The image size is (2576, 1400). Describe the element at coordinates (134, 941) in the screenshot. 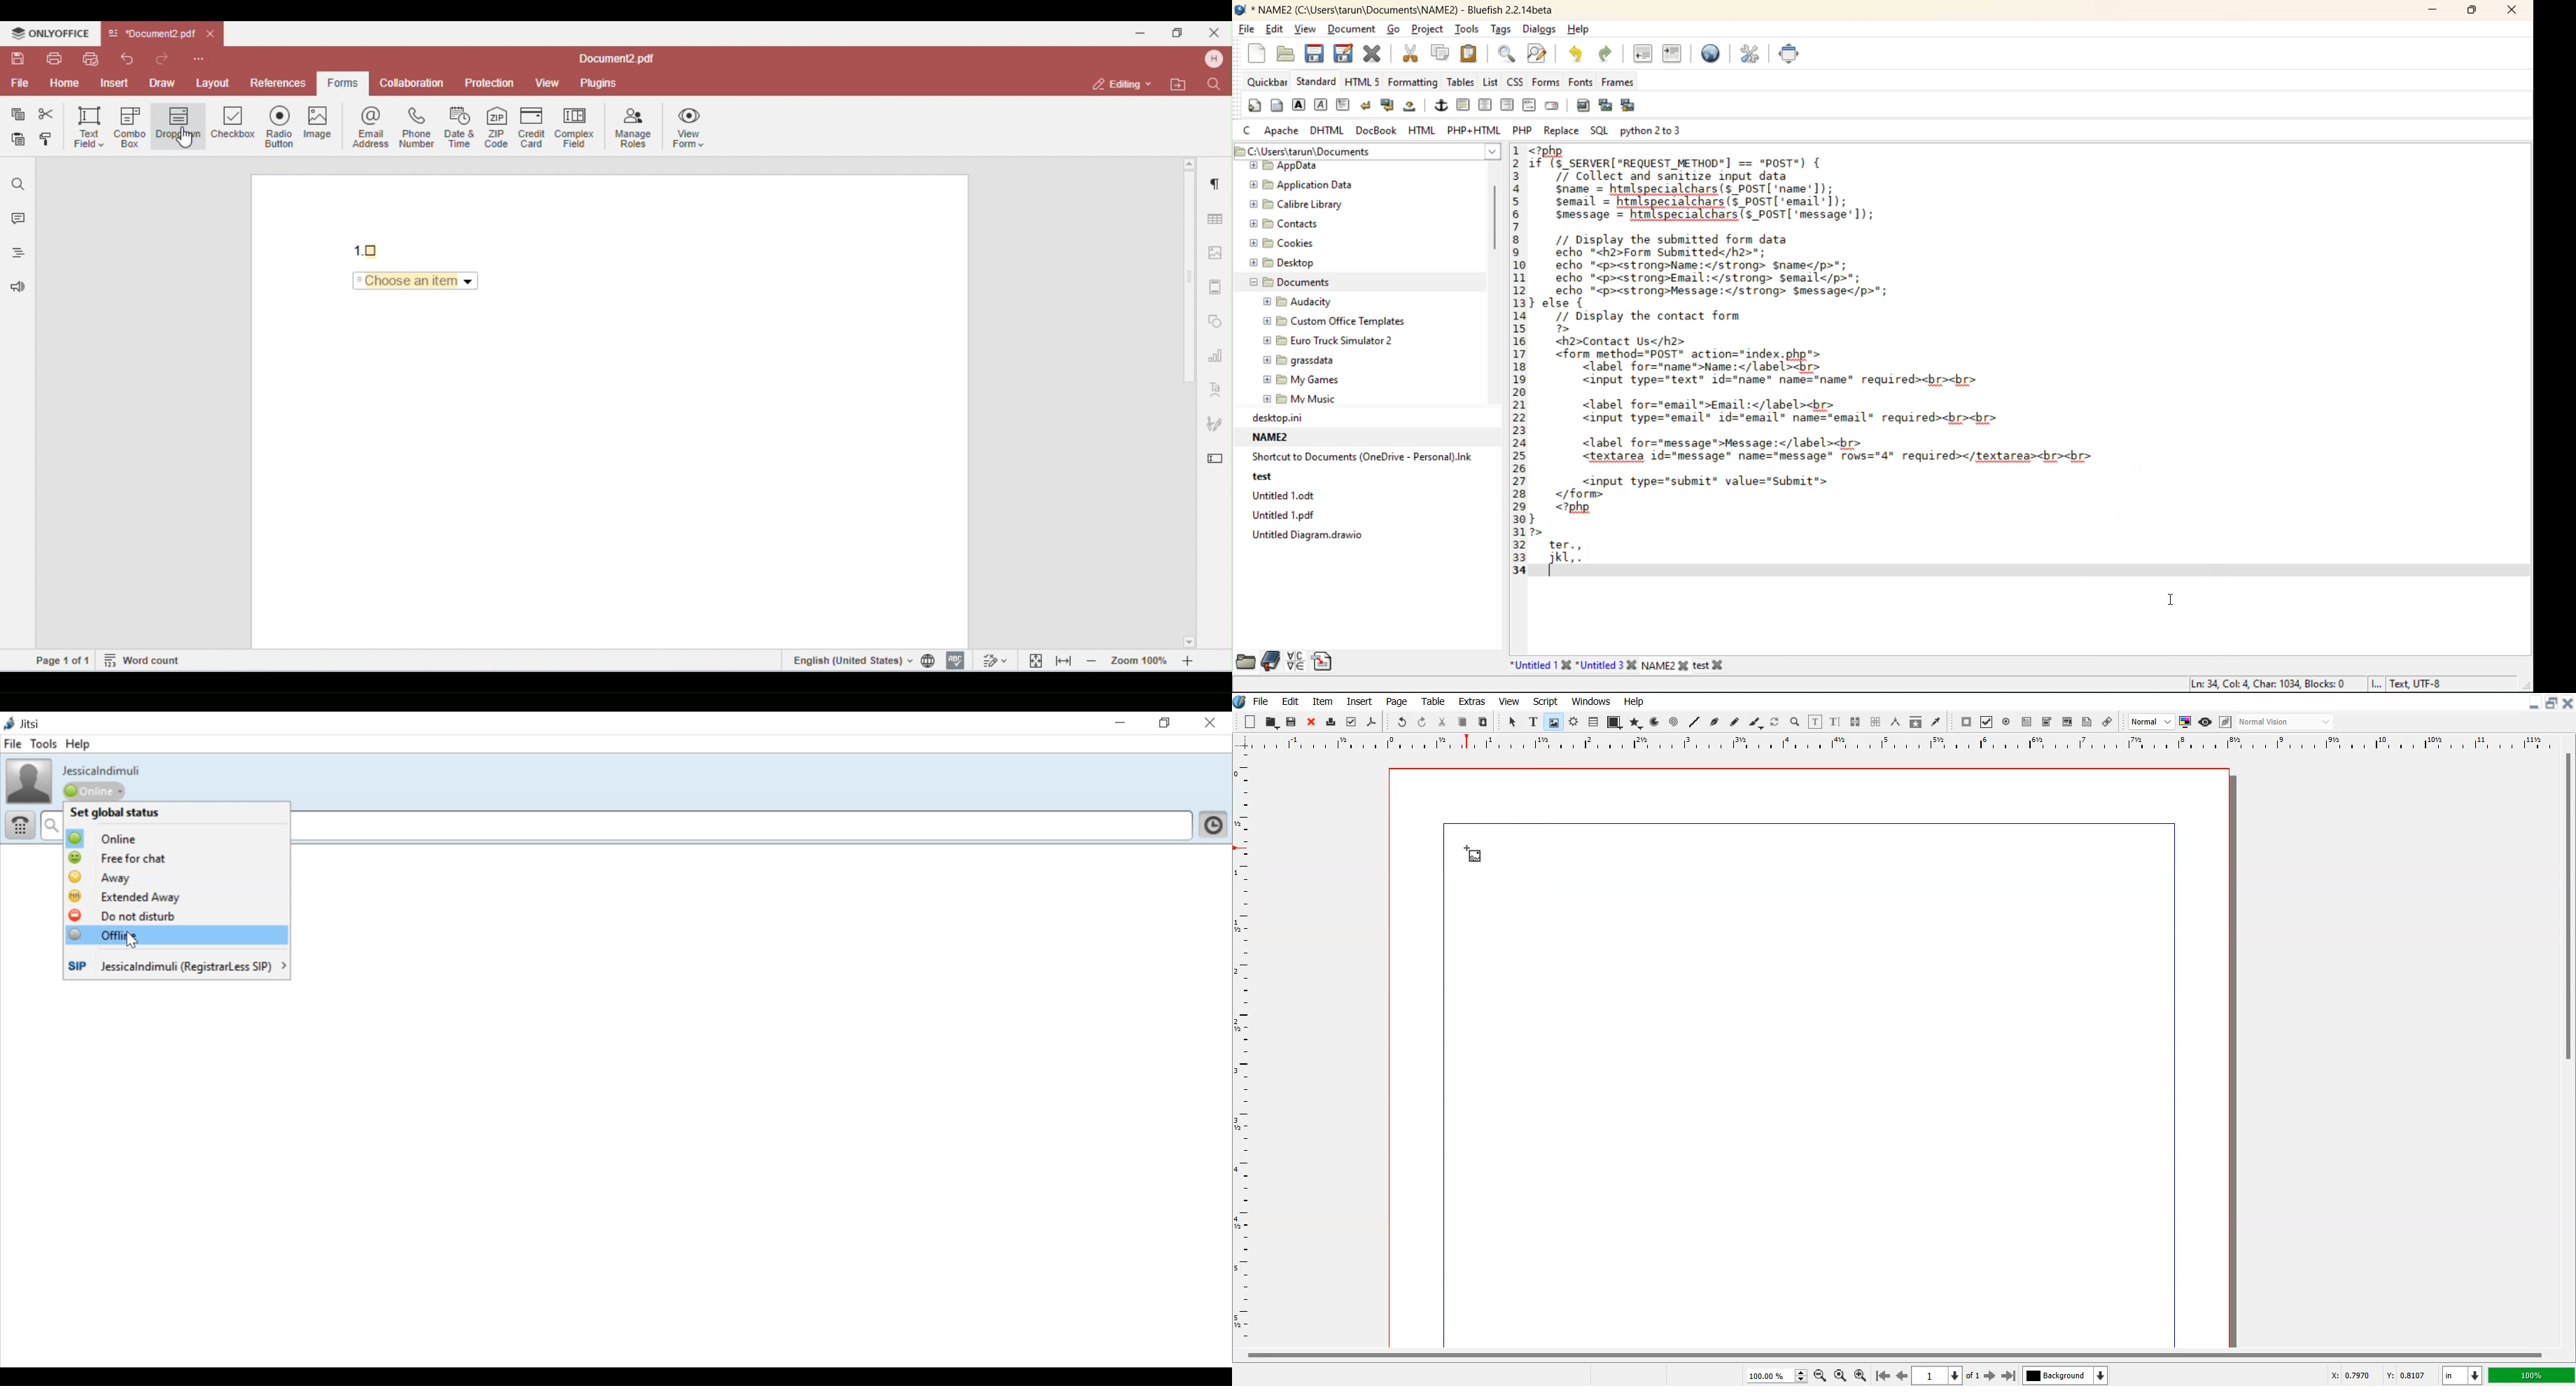

I see `cursor` at that location.